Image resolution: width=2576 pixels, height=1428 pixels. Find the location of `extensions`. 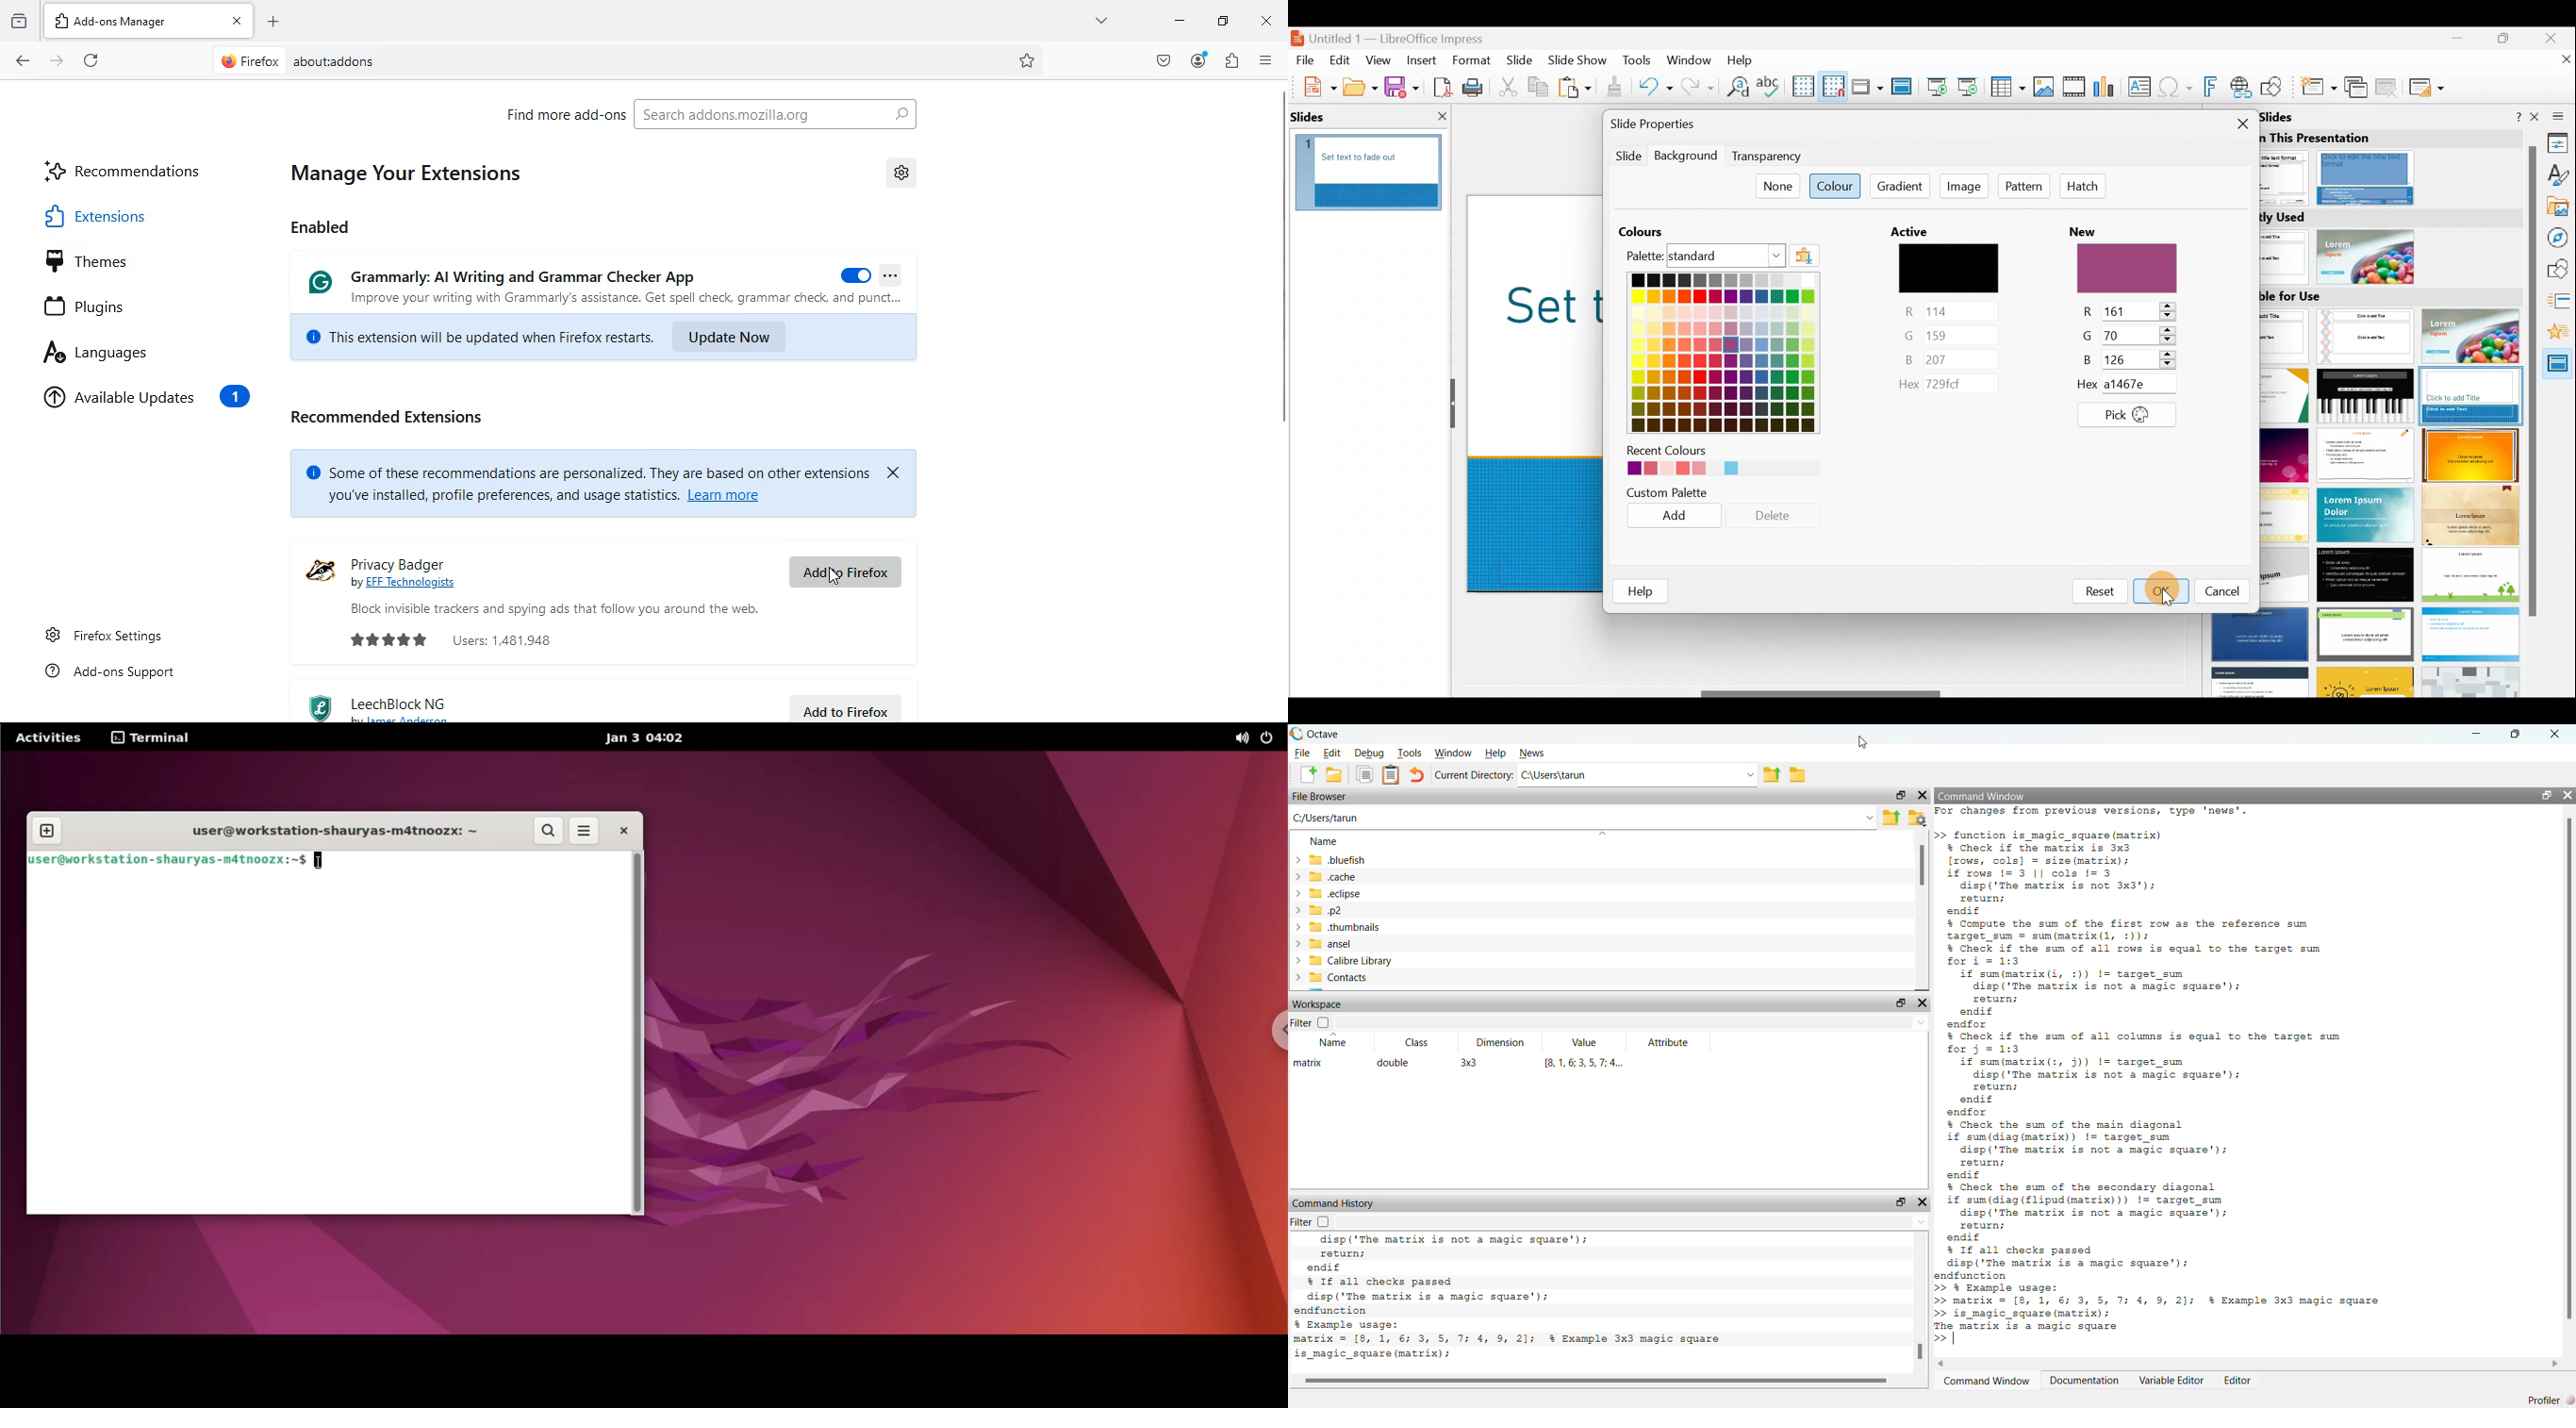

extensions is located at coordinates (141, 216).